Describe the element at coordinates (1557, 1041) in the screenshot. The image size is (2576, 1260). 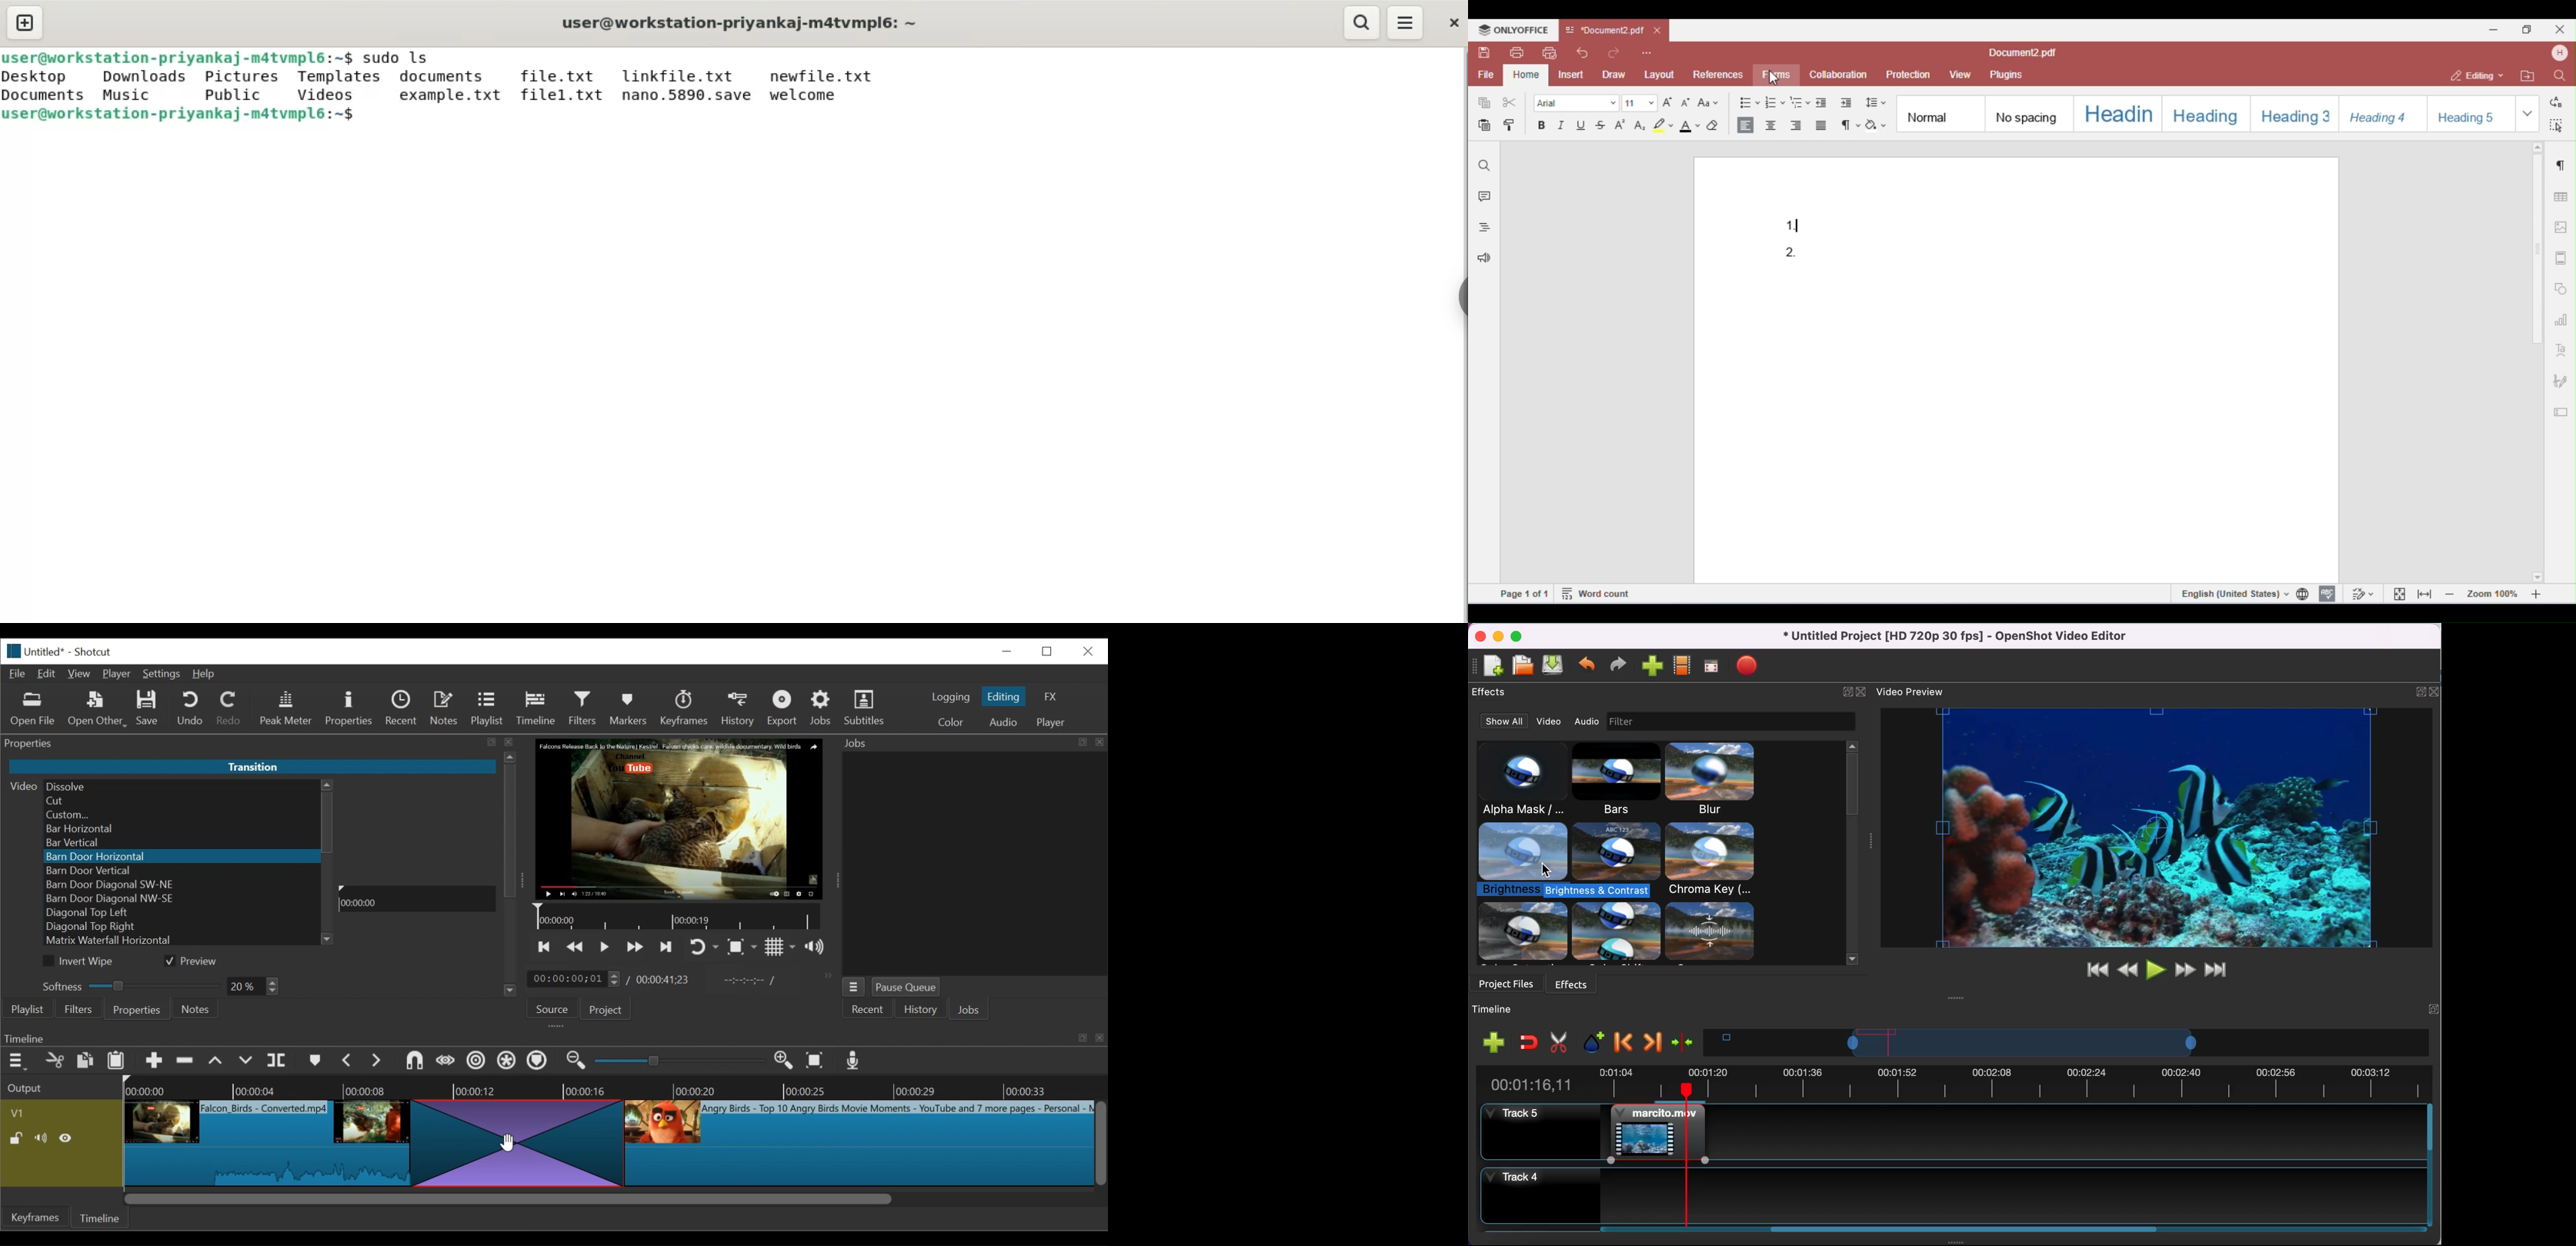
I see `cut` at that location.